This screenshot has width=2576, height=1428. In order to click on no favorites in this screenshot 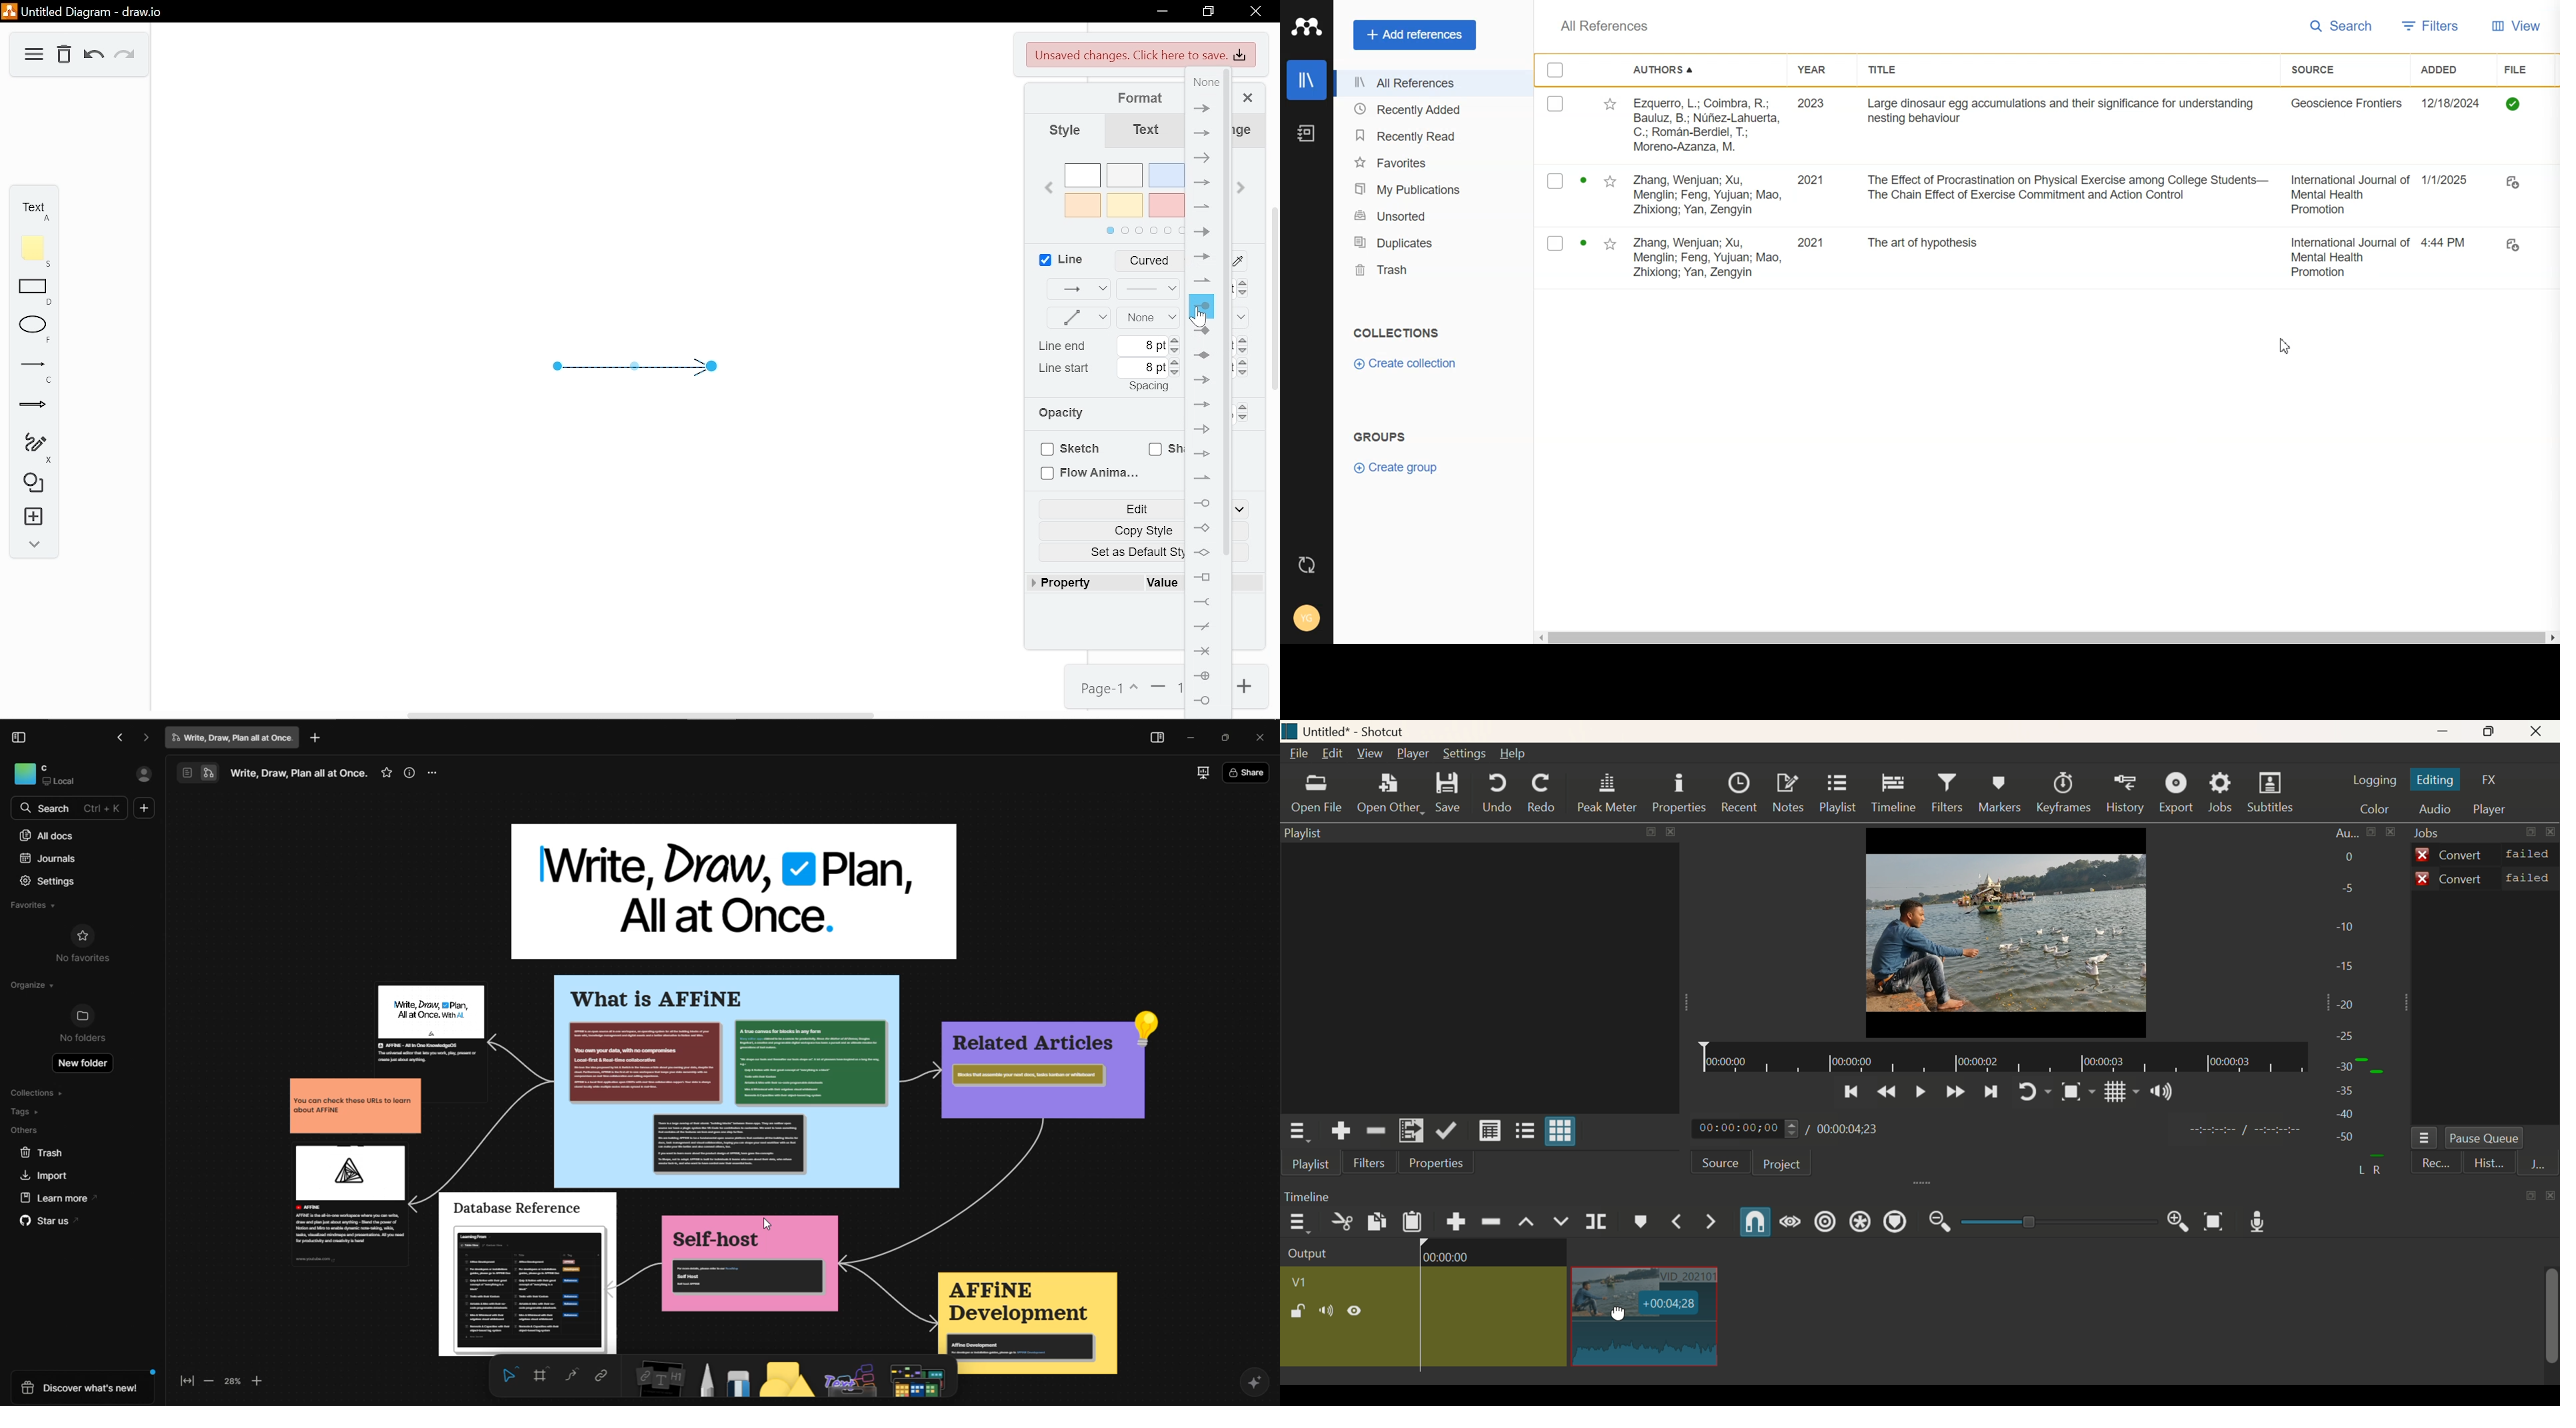, I will do `click(84, 944)`.